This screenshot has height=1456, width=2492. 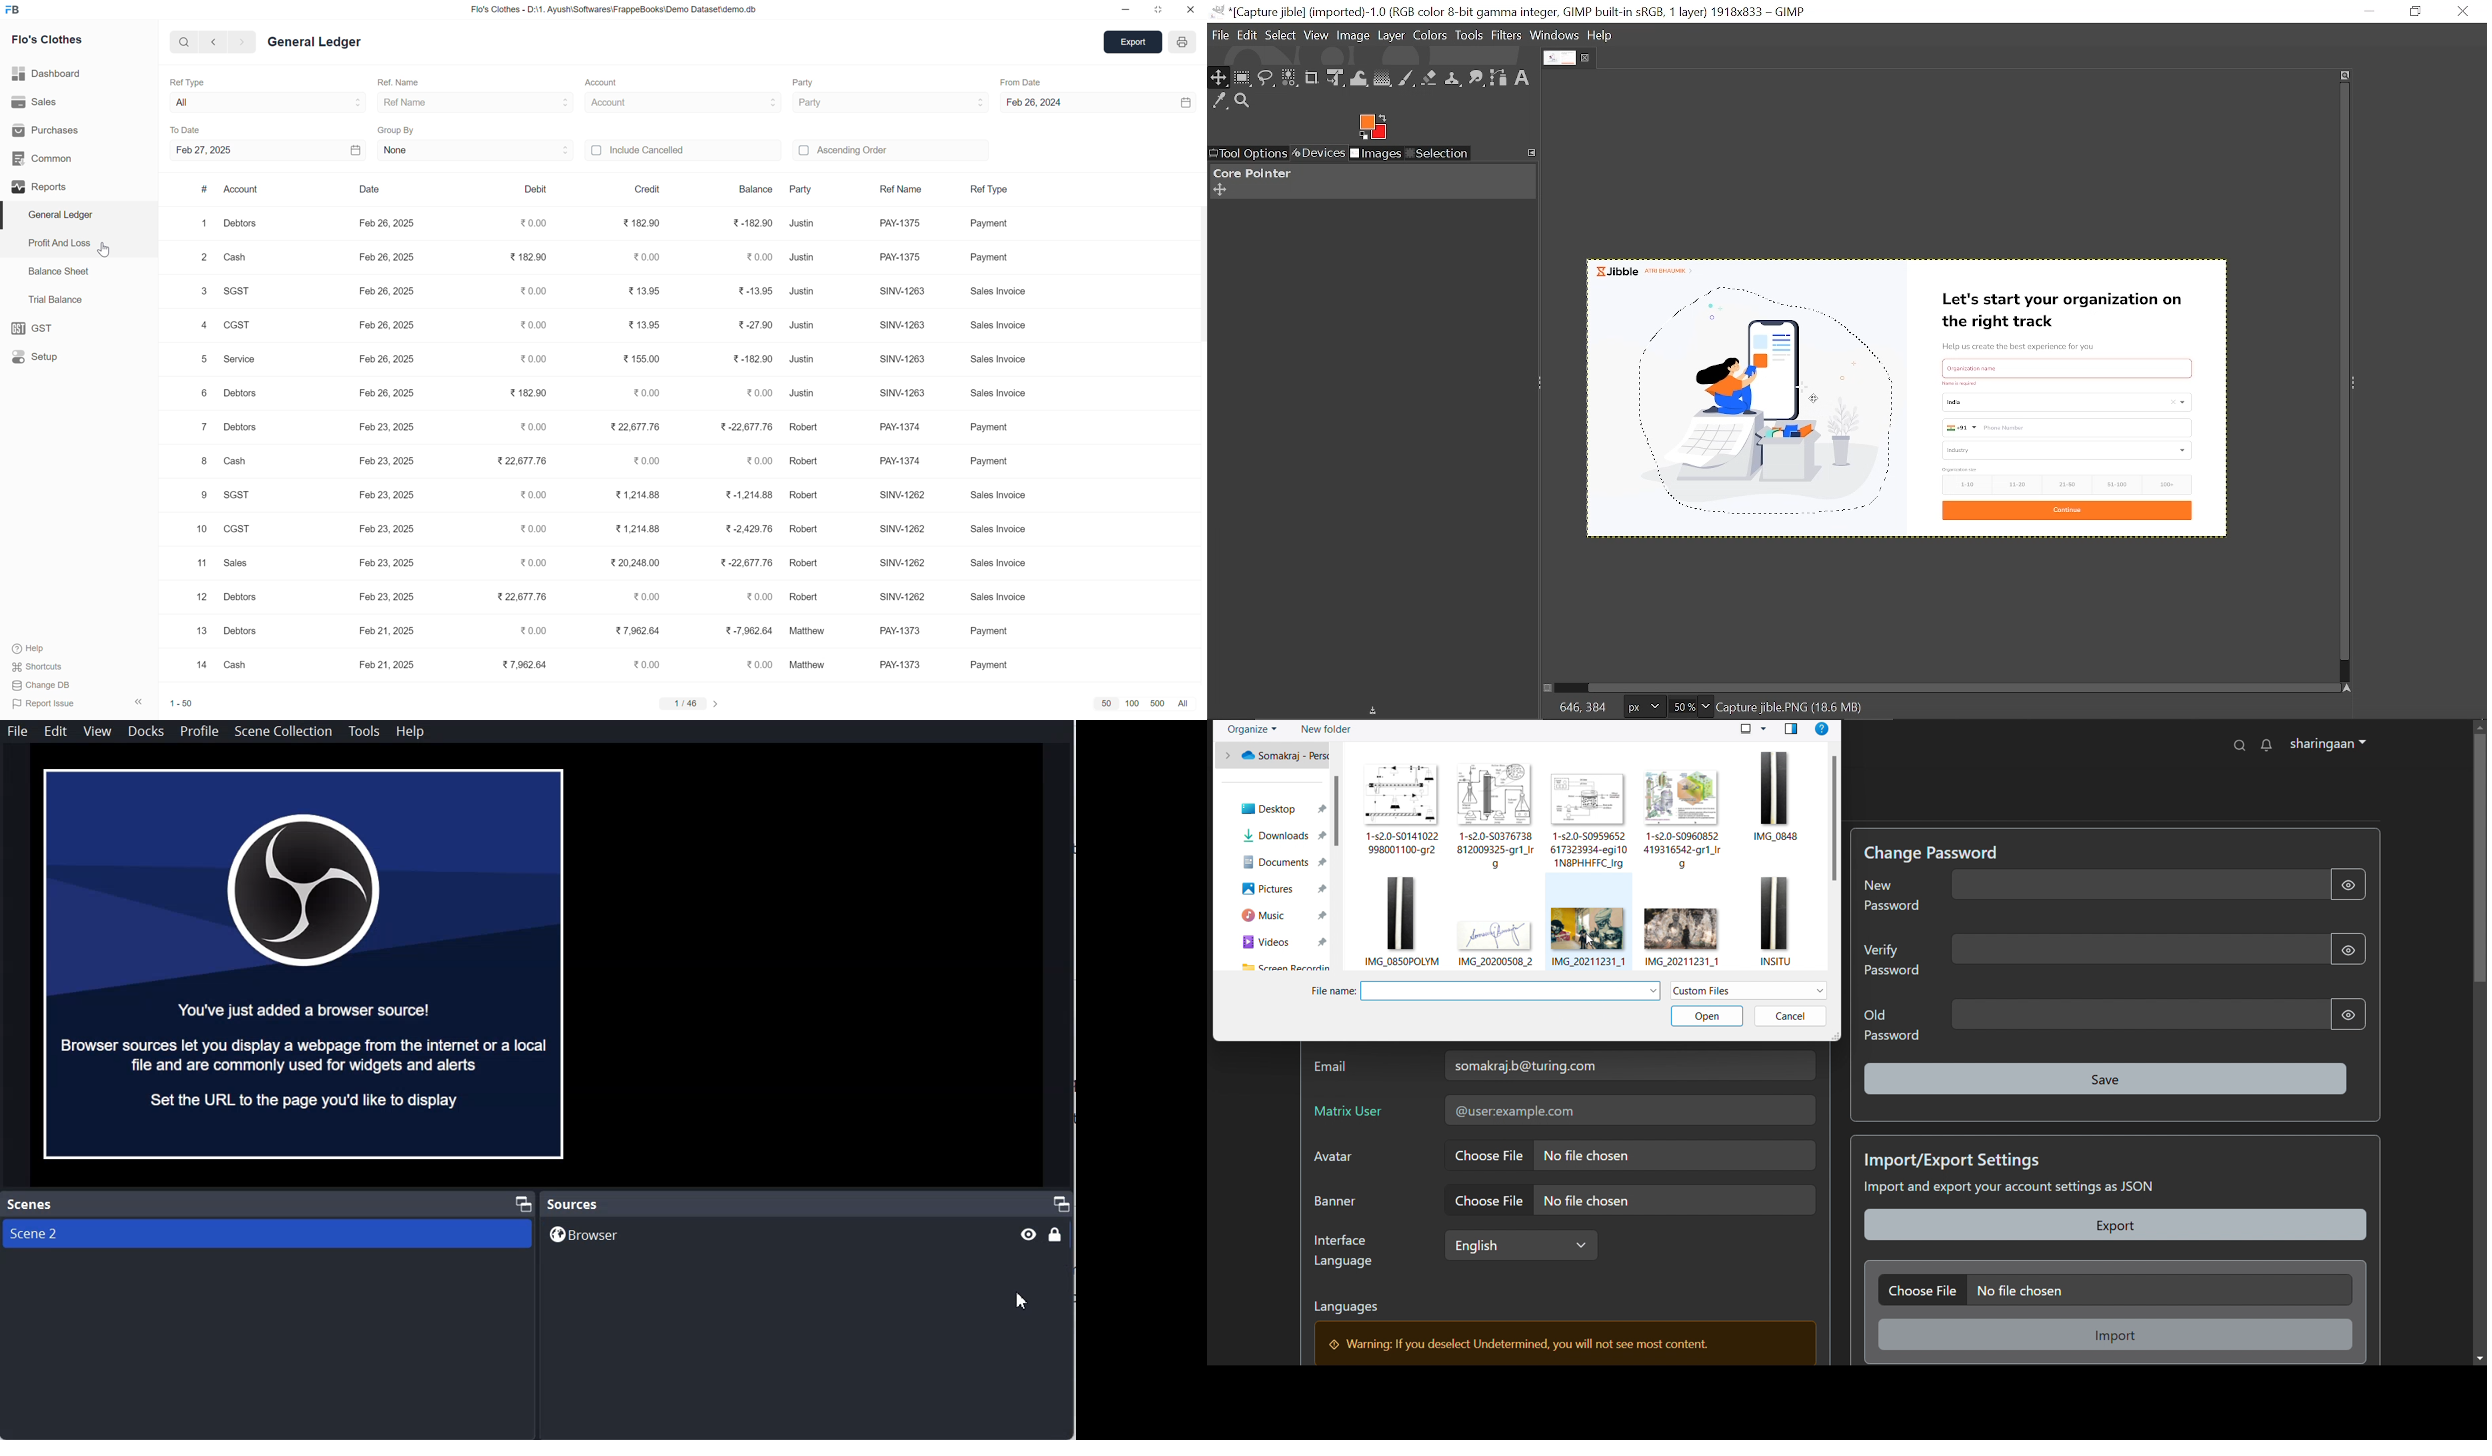 I want to click on Robert, so click(x=805, y=428).